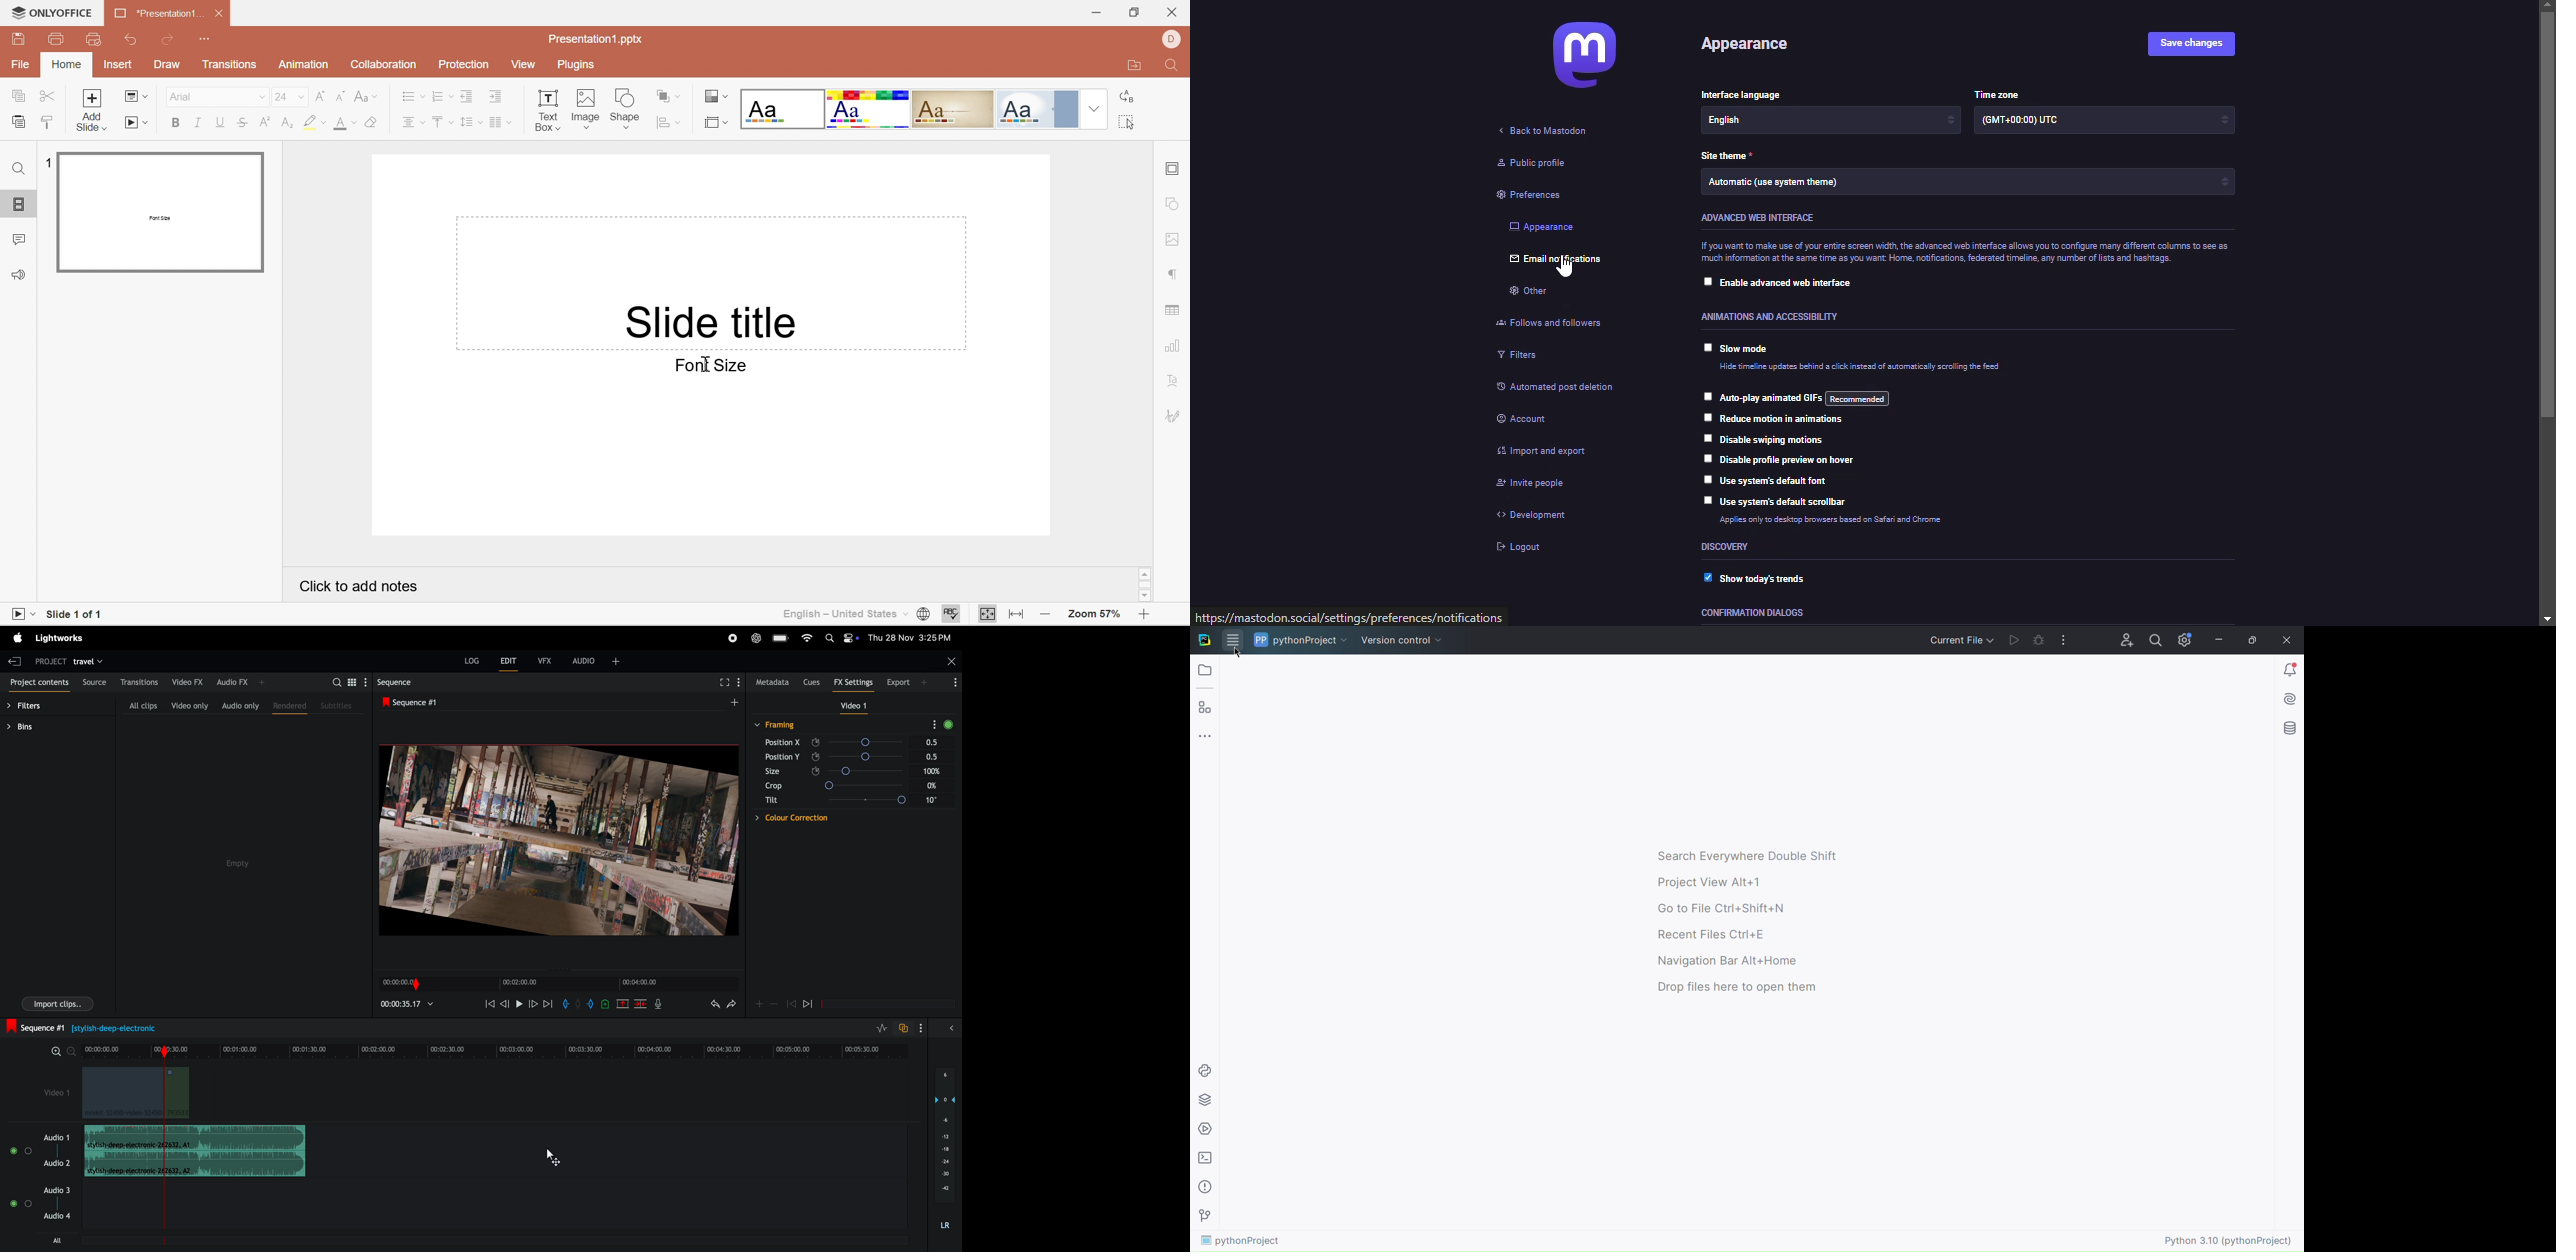  What do you see at coordinates (1755, 614) in the screenshot?
I see `dialoges` at bounding box center [1755, 614].